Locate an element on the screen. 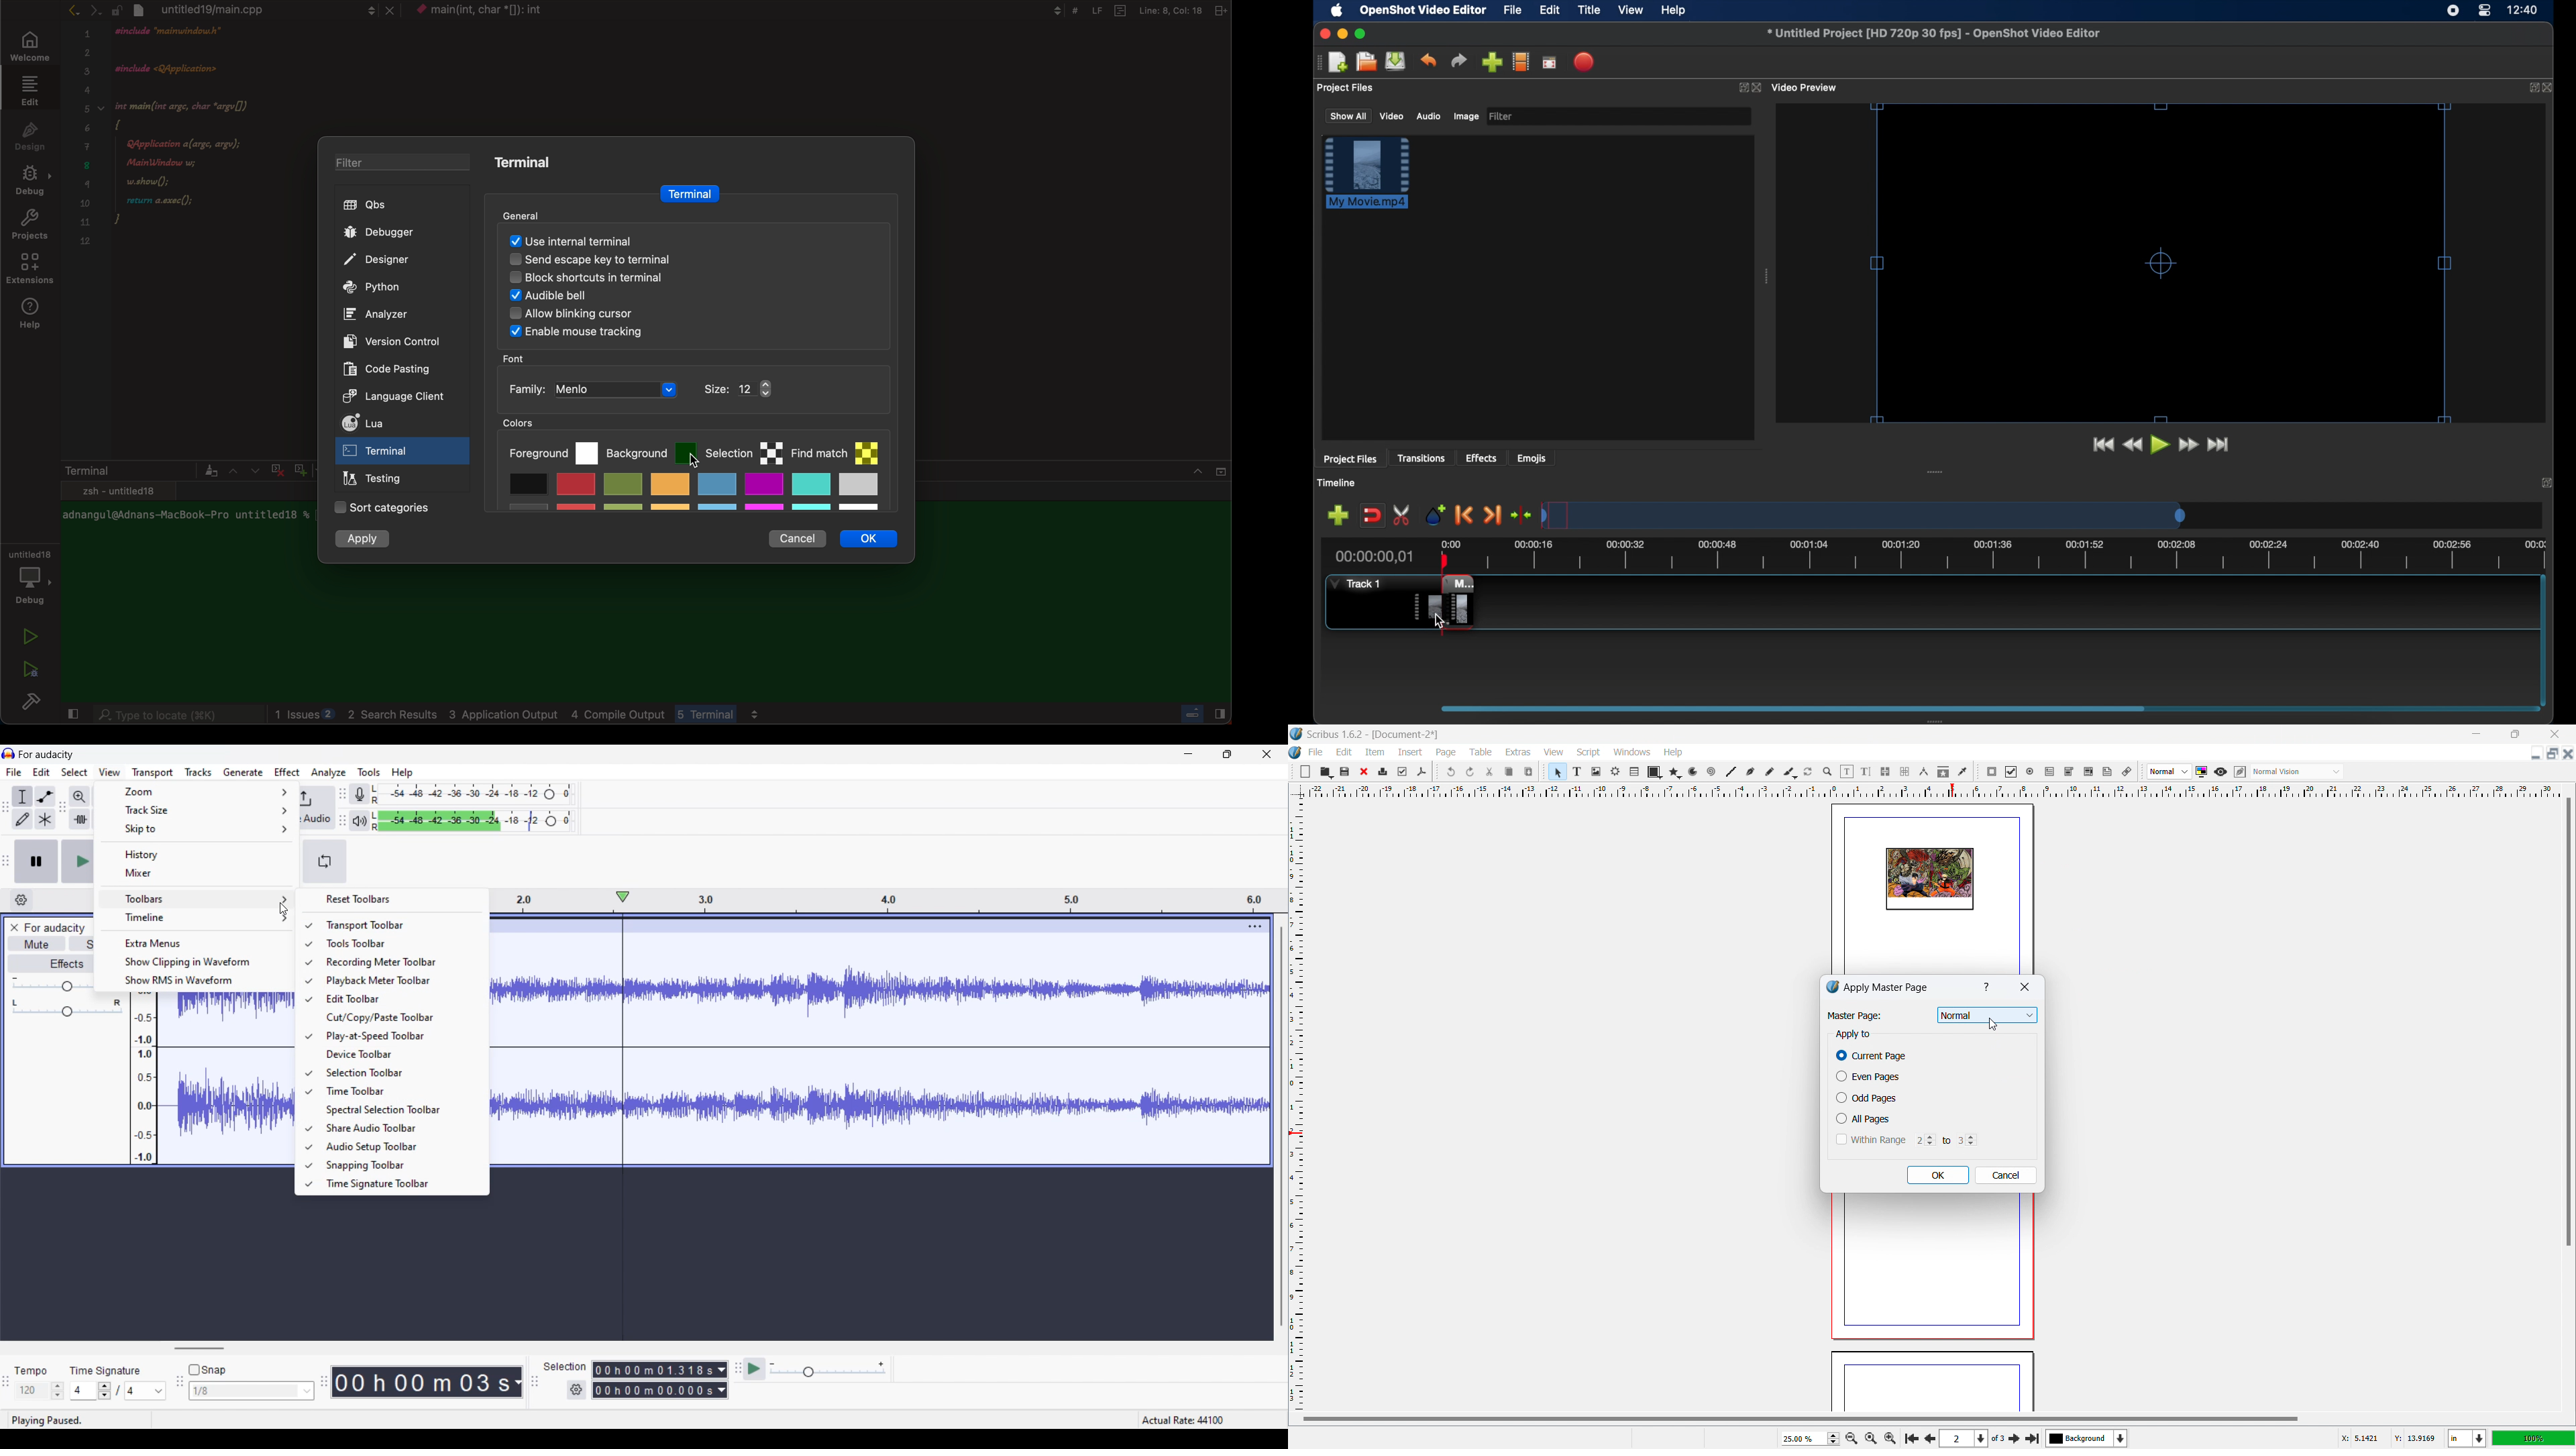  spirals is located at coordinates (1712, 772).